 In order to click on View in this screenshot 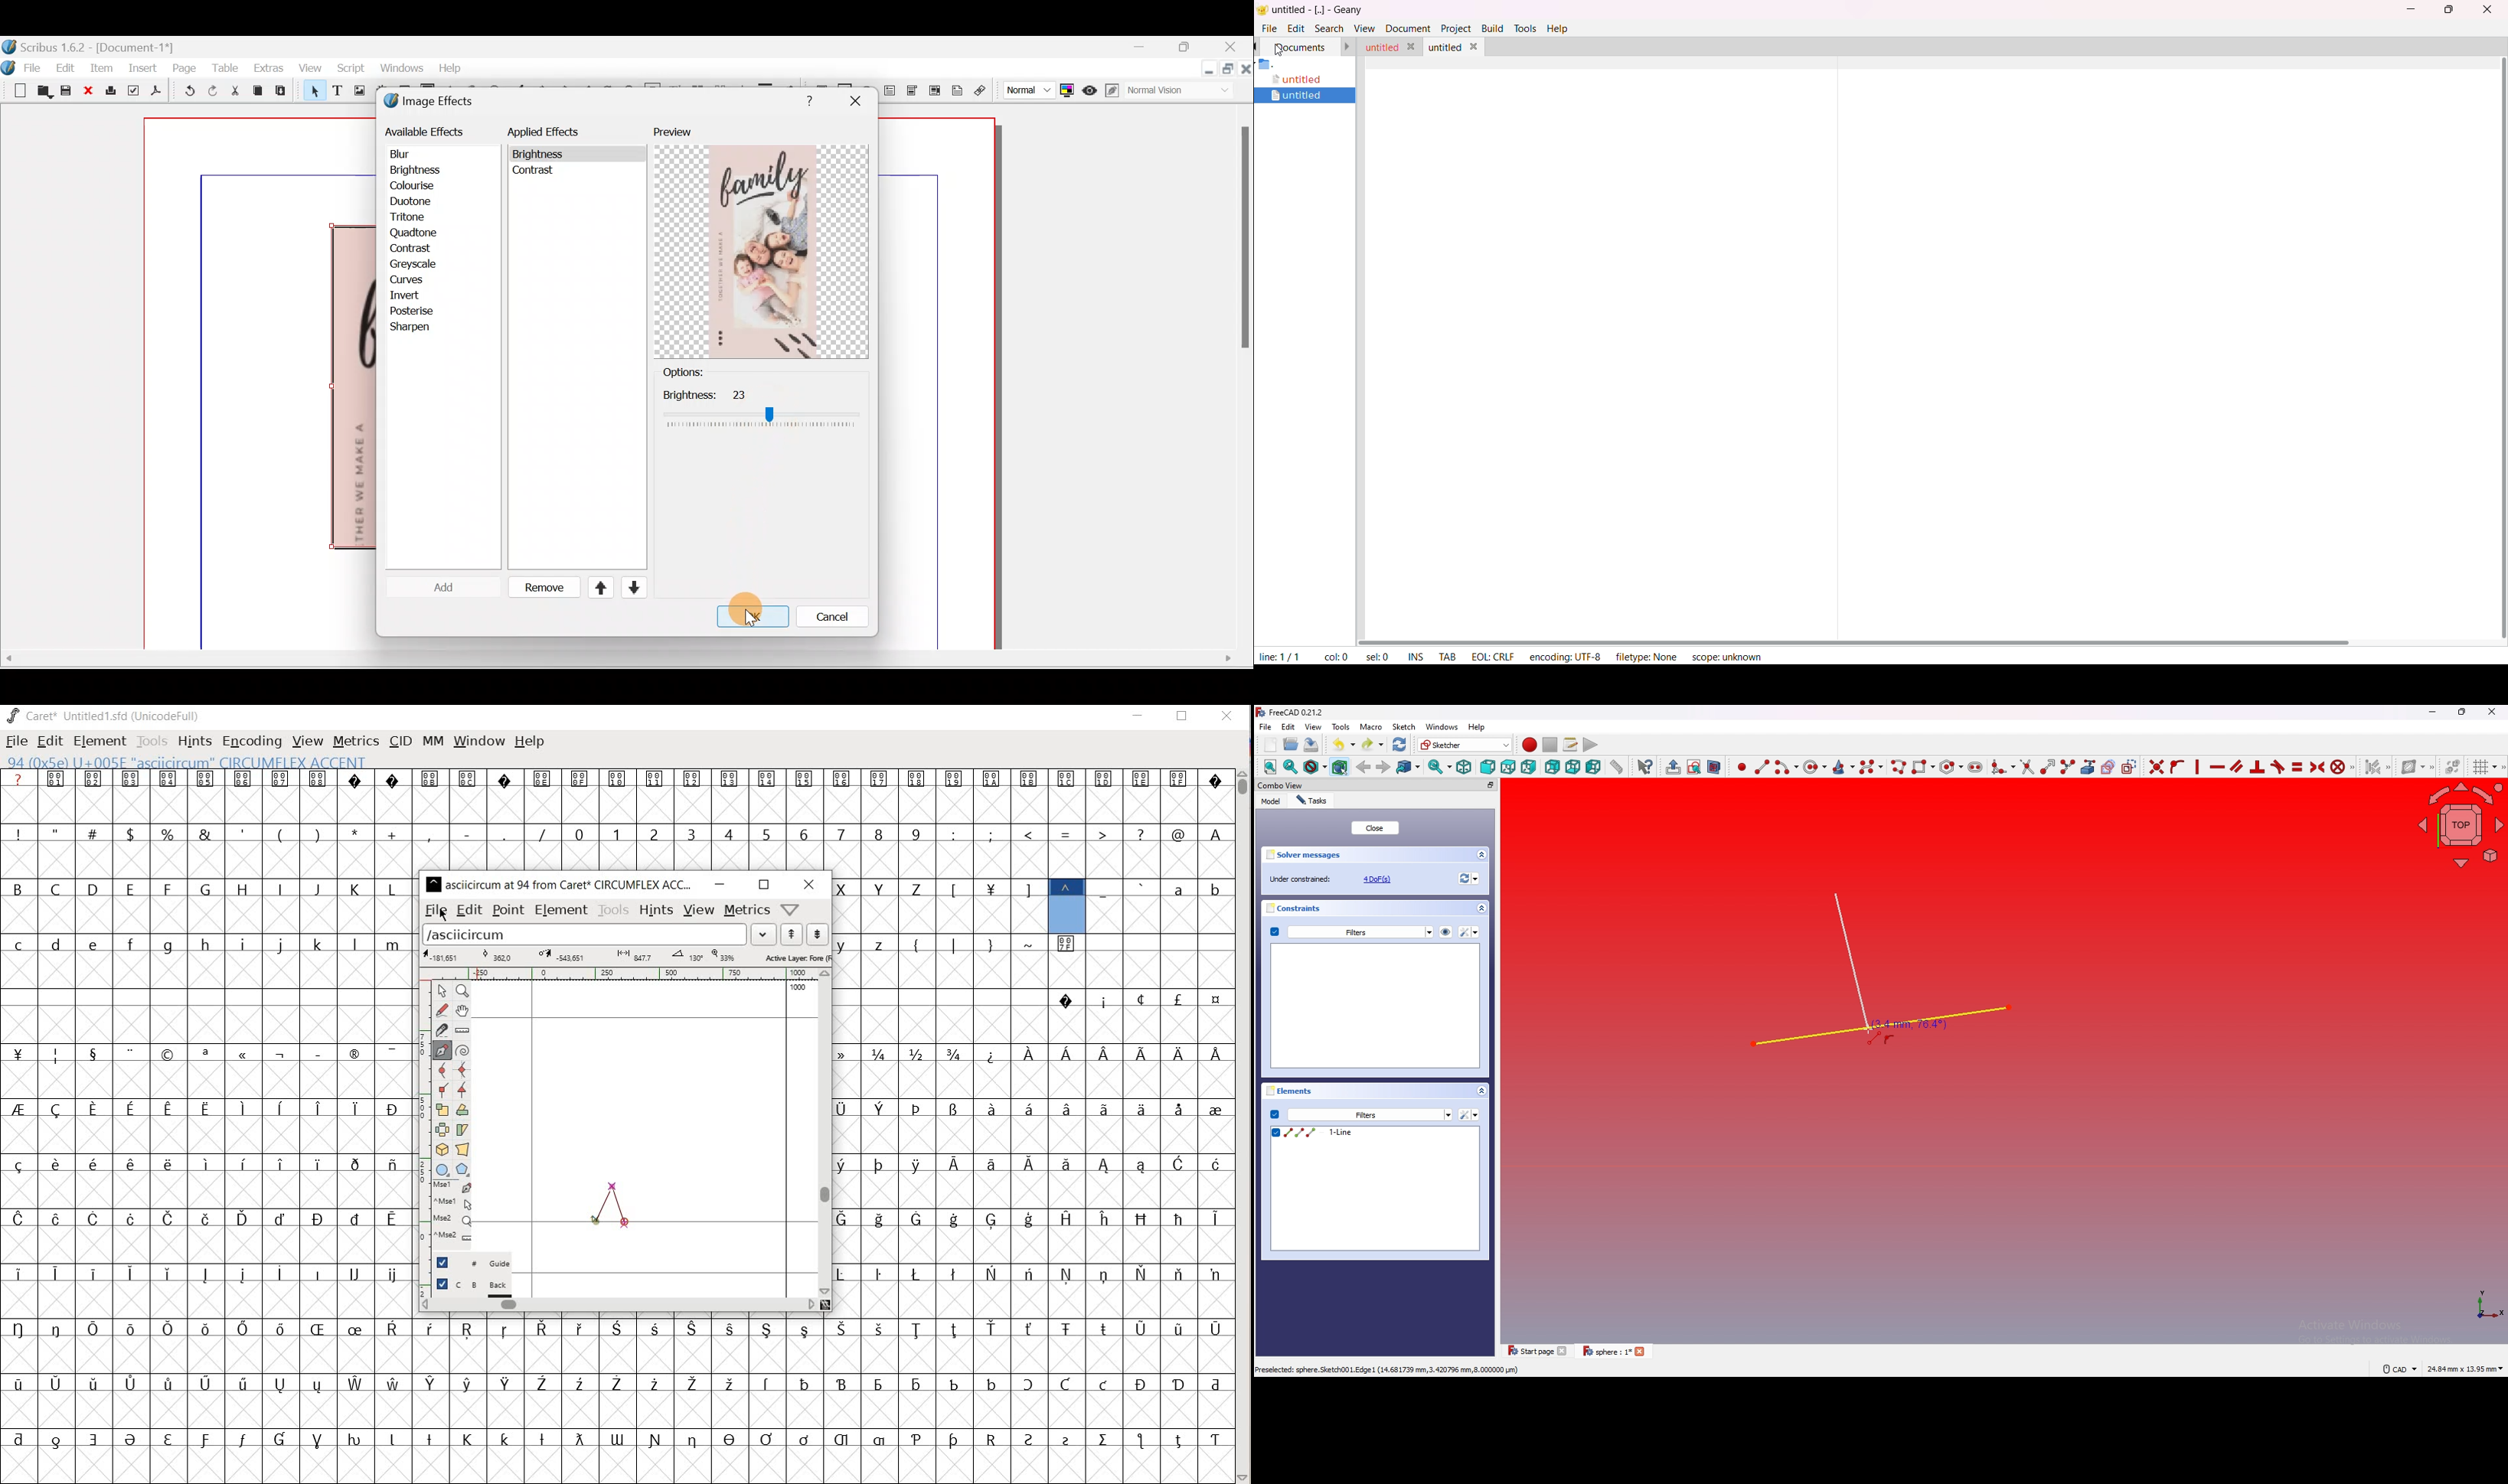, I will do `click(307, 68)`.